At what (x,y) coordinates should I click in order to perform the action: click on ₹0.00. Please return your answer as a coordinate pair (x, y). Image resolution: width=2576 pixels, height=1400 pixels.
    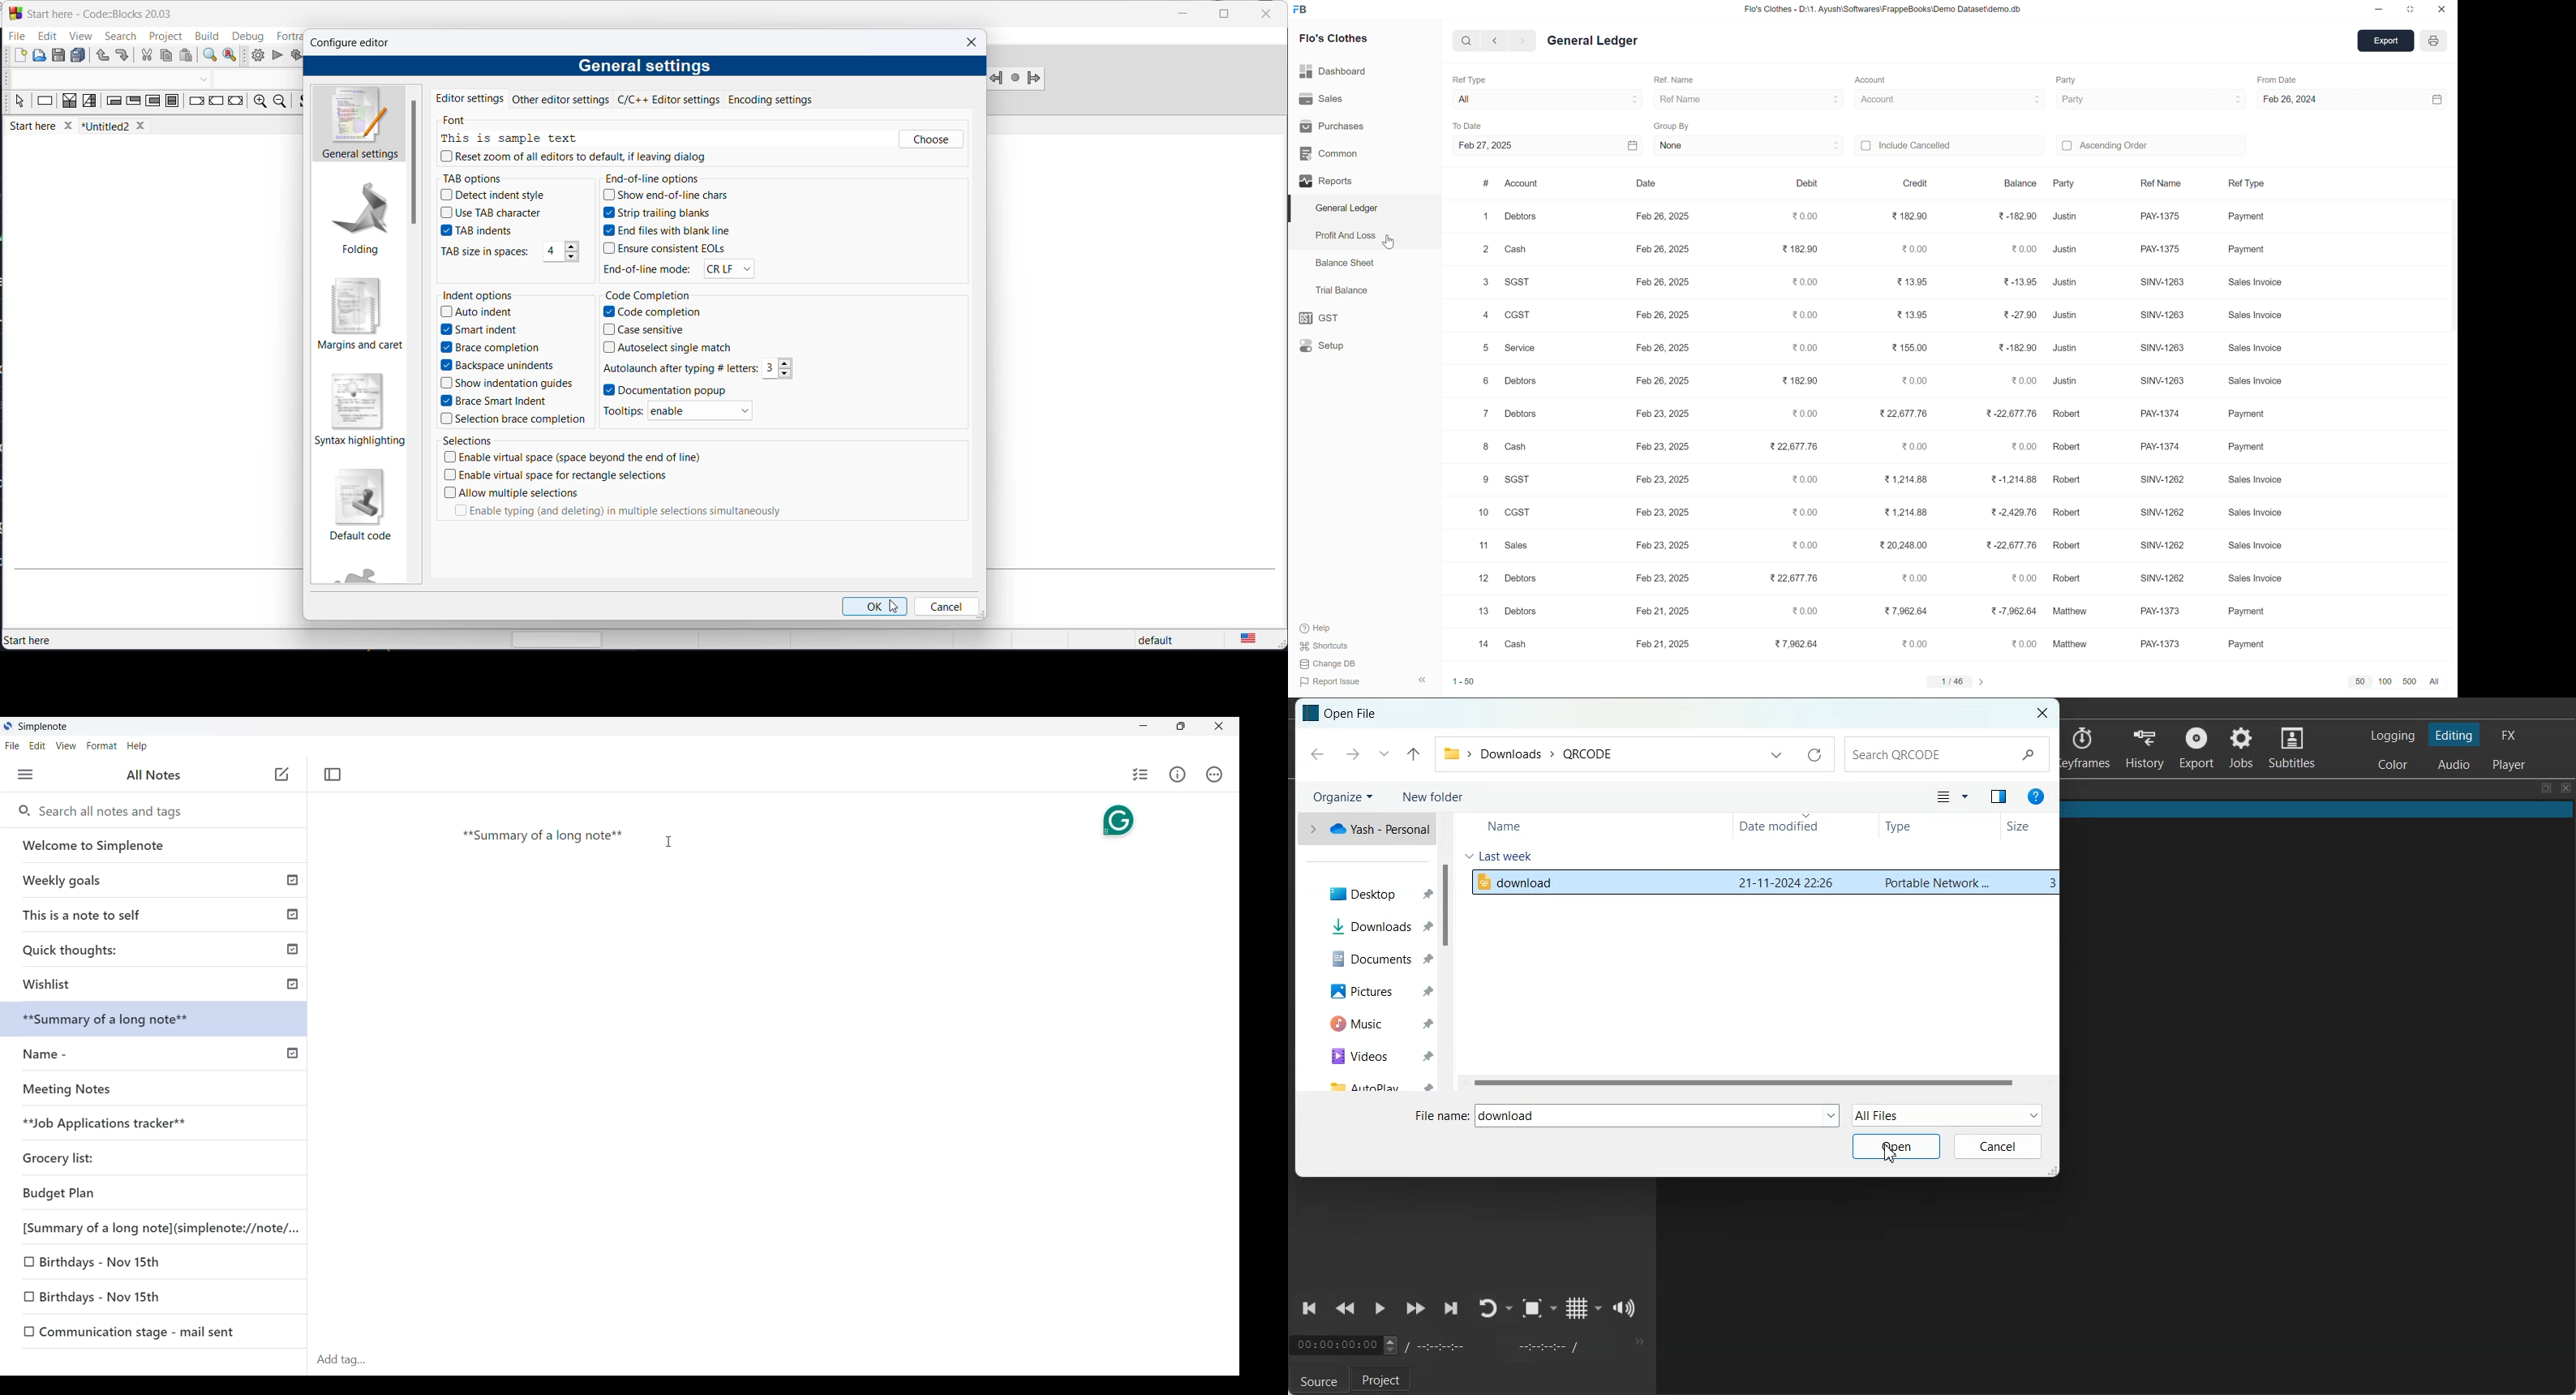
    Looking at the image, I should click on (1915, 642).